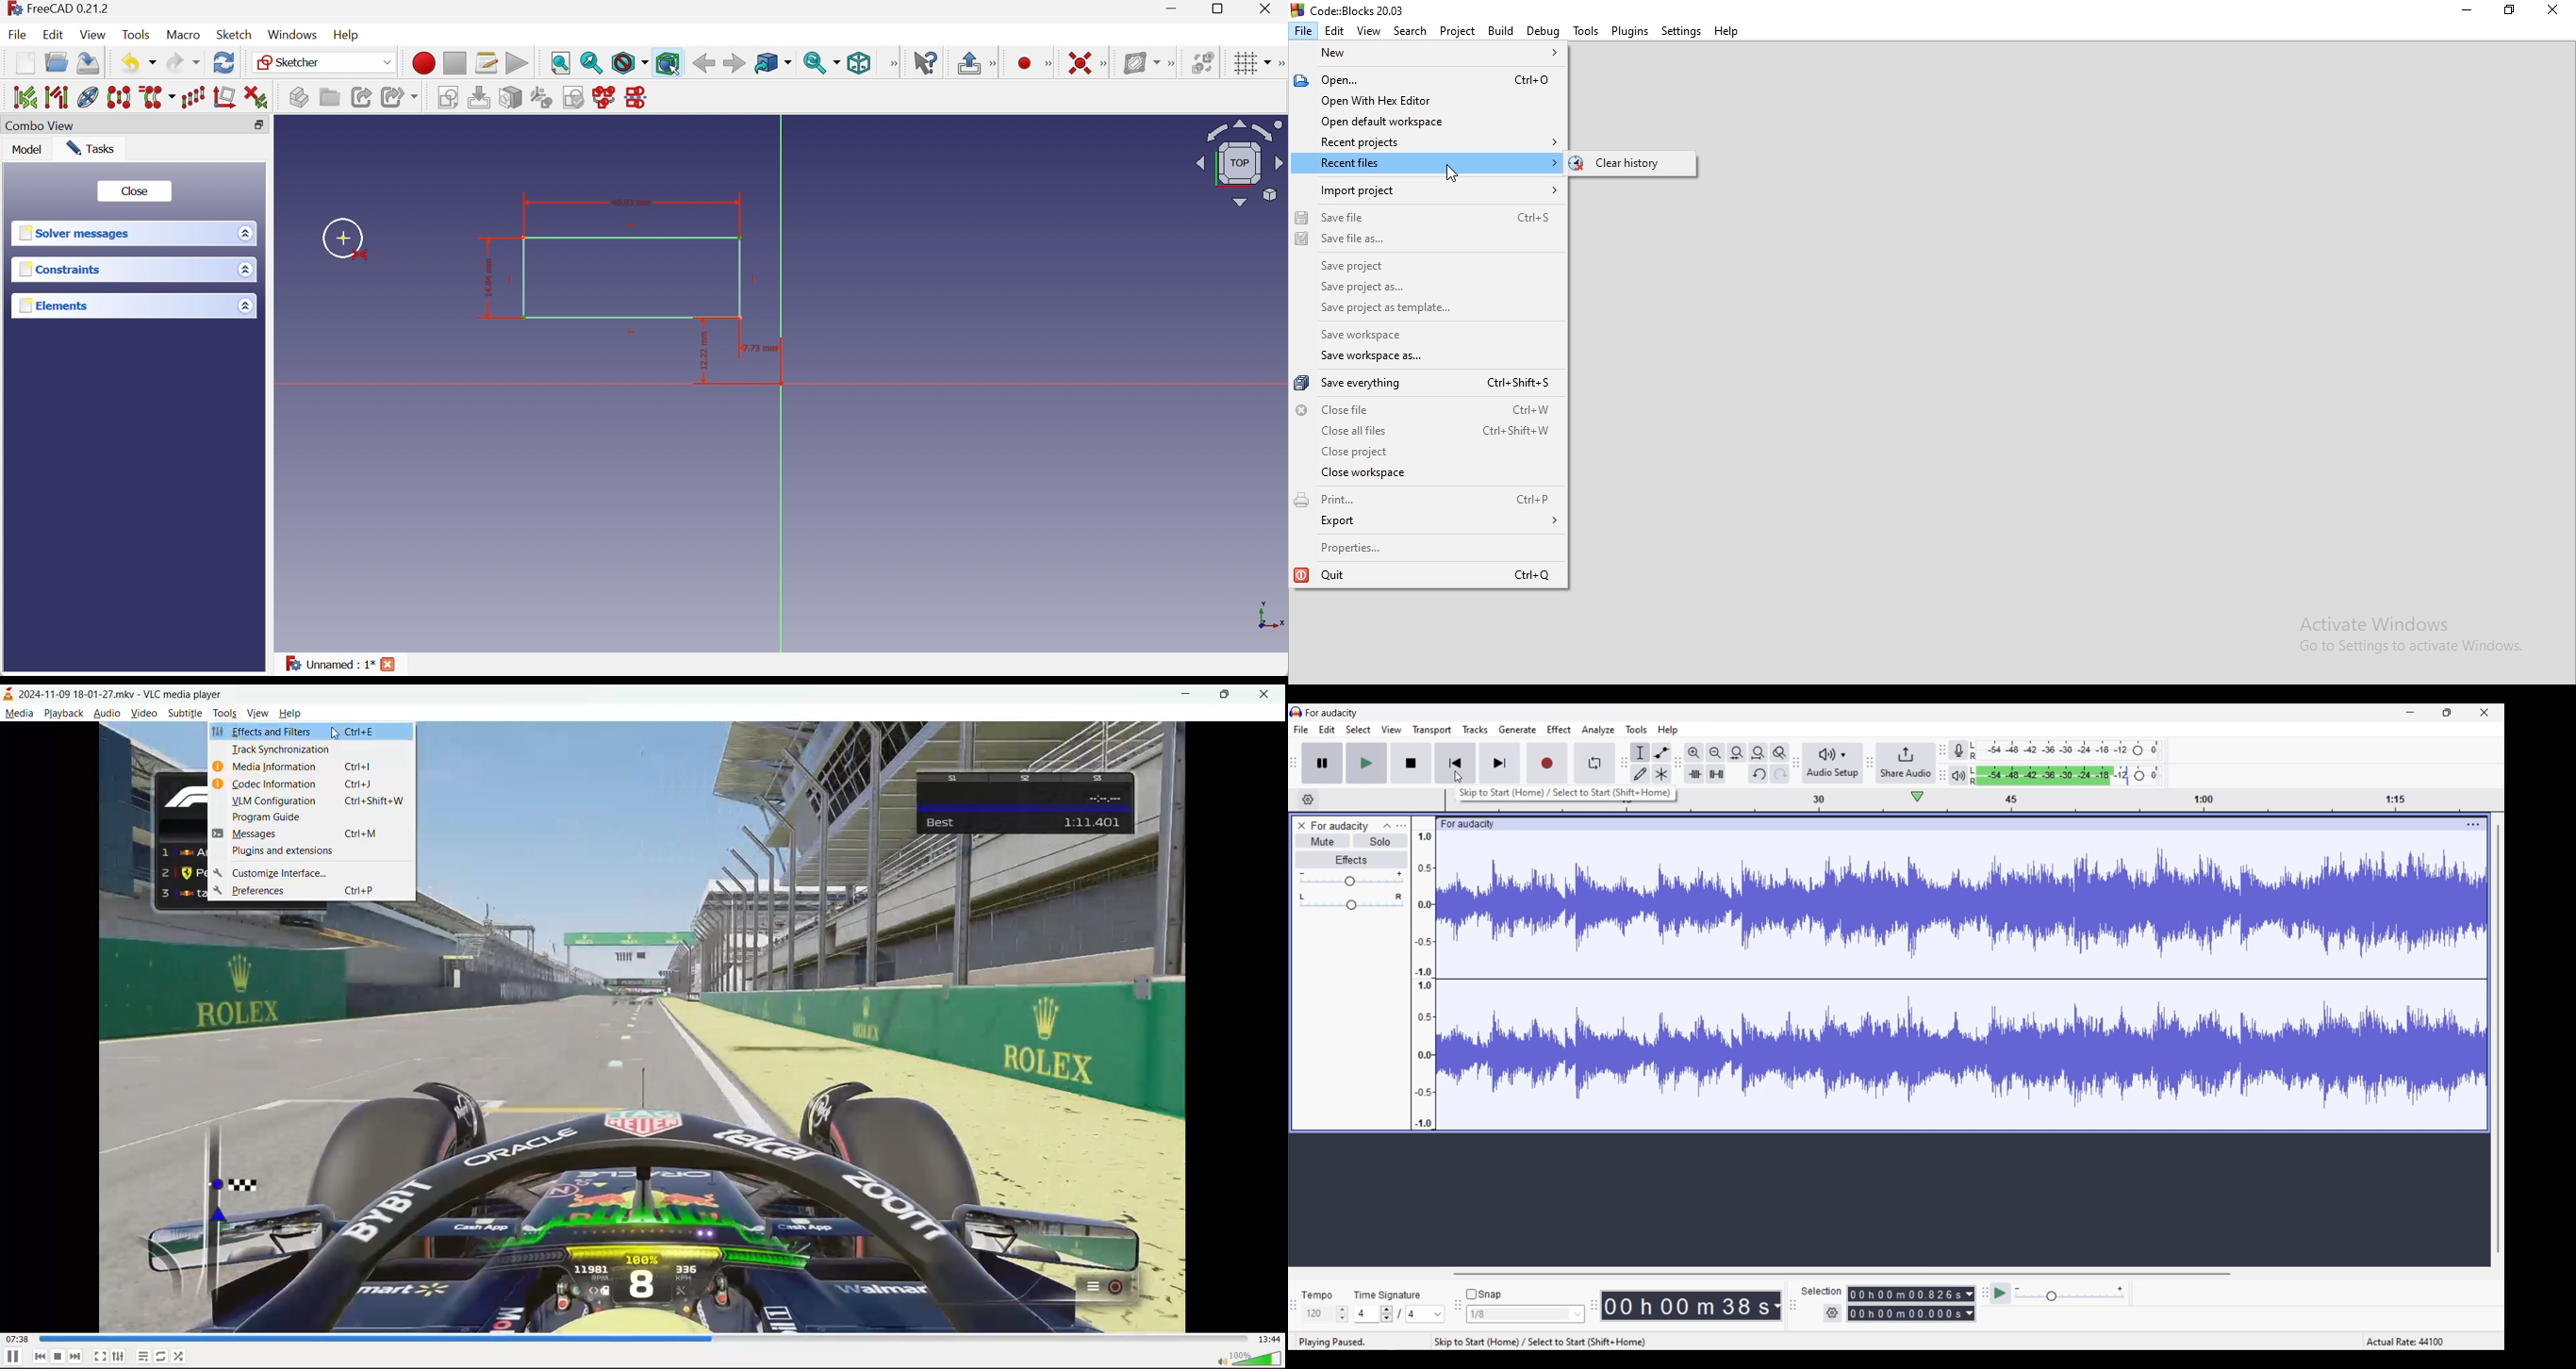 This screenshot has height=1372, width=2576. What do you see at coordinates (1661, 774) in the screenshot?
I see `Multi tool` at bounding box center [1661, 774].